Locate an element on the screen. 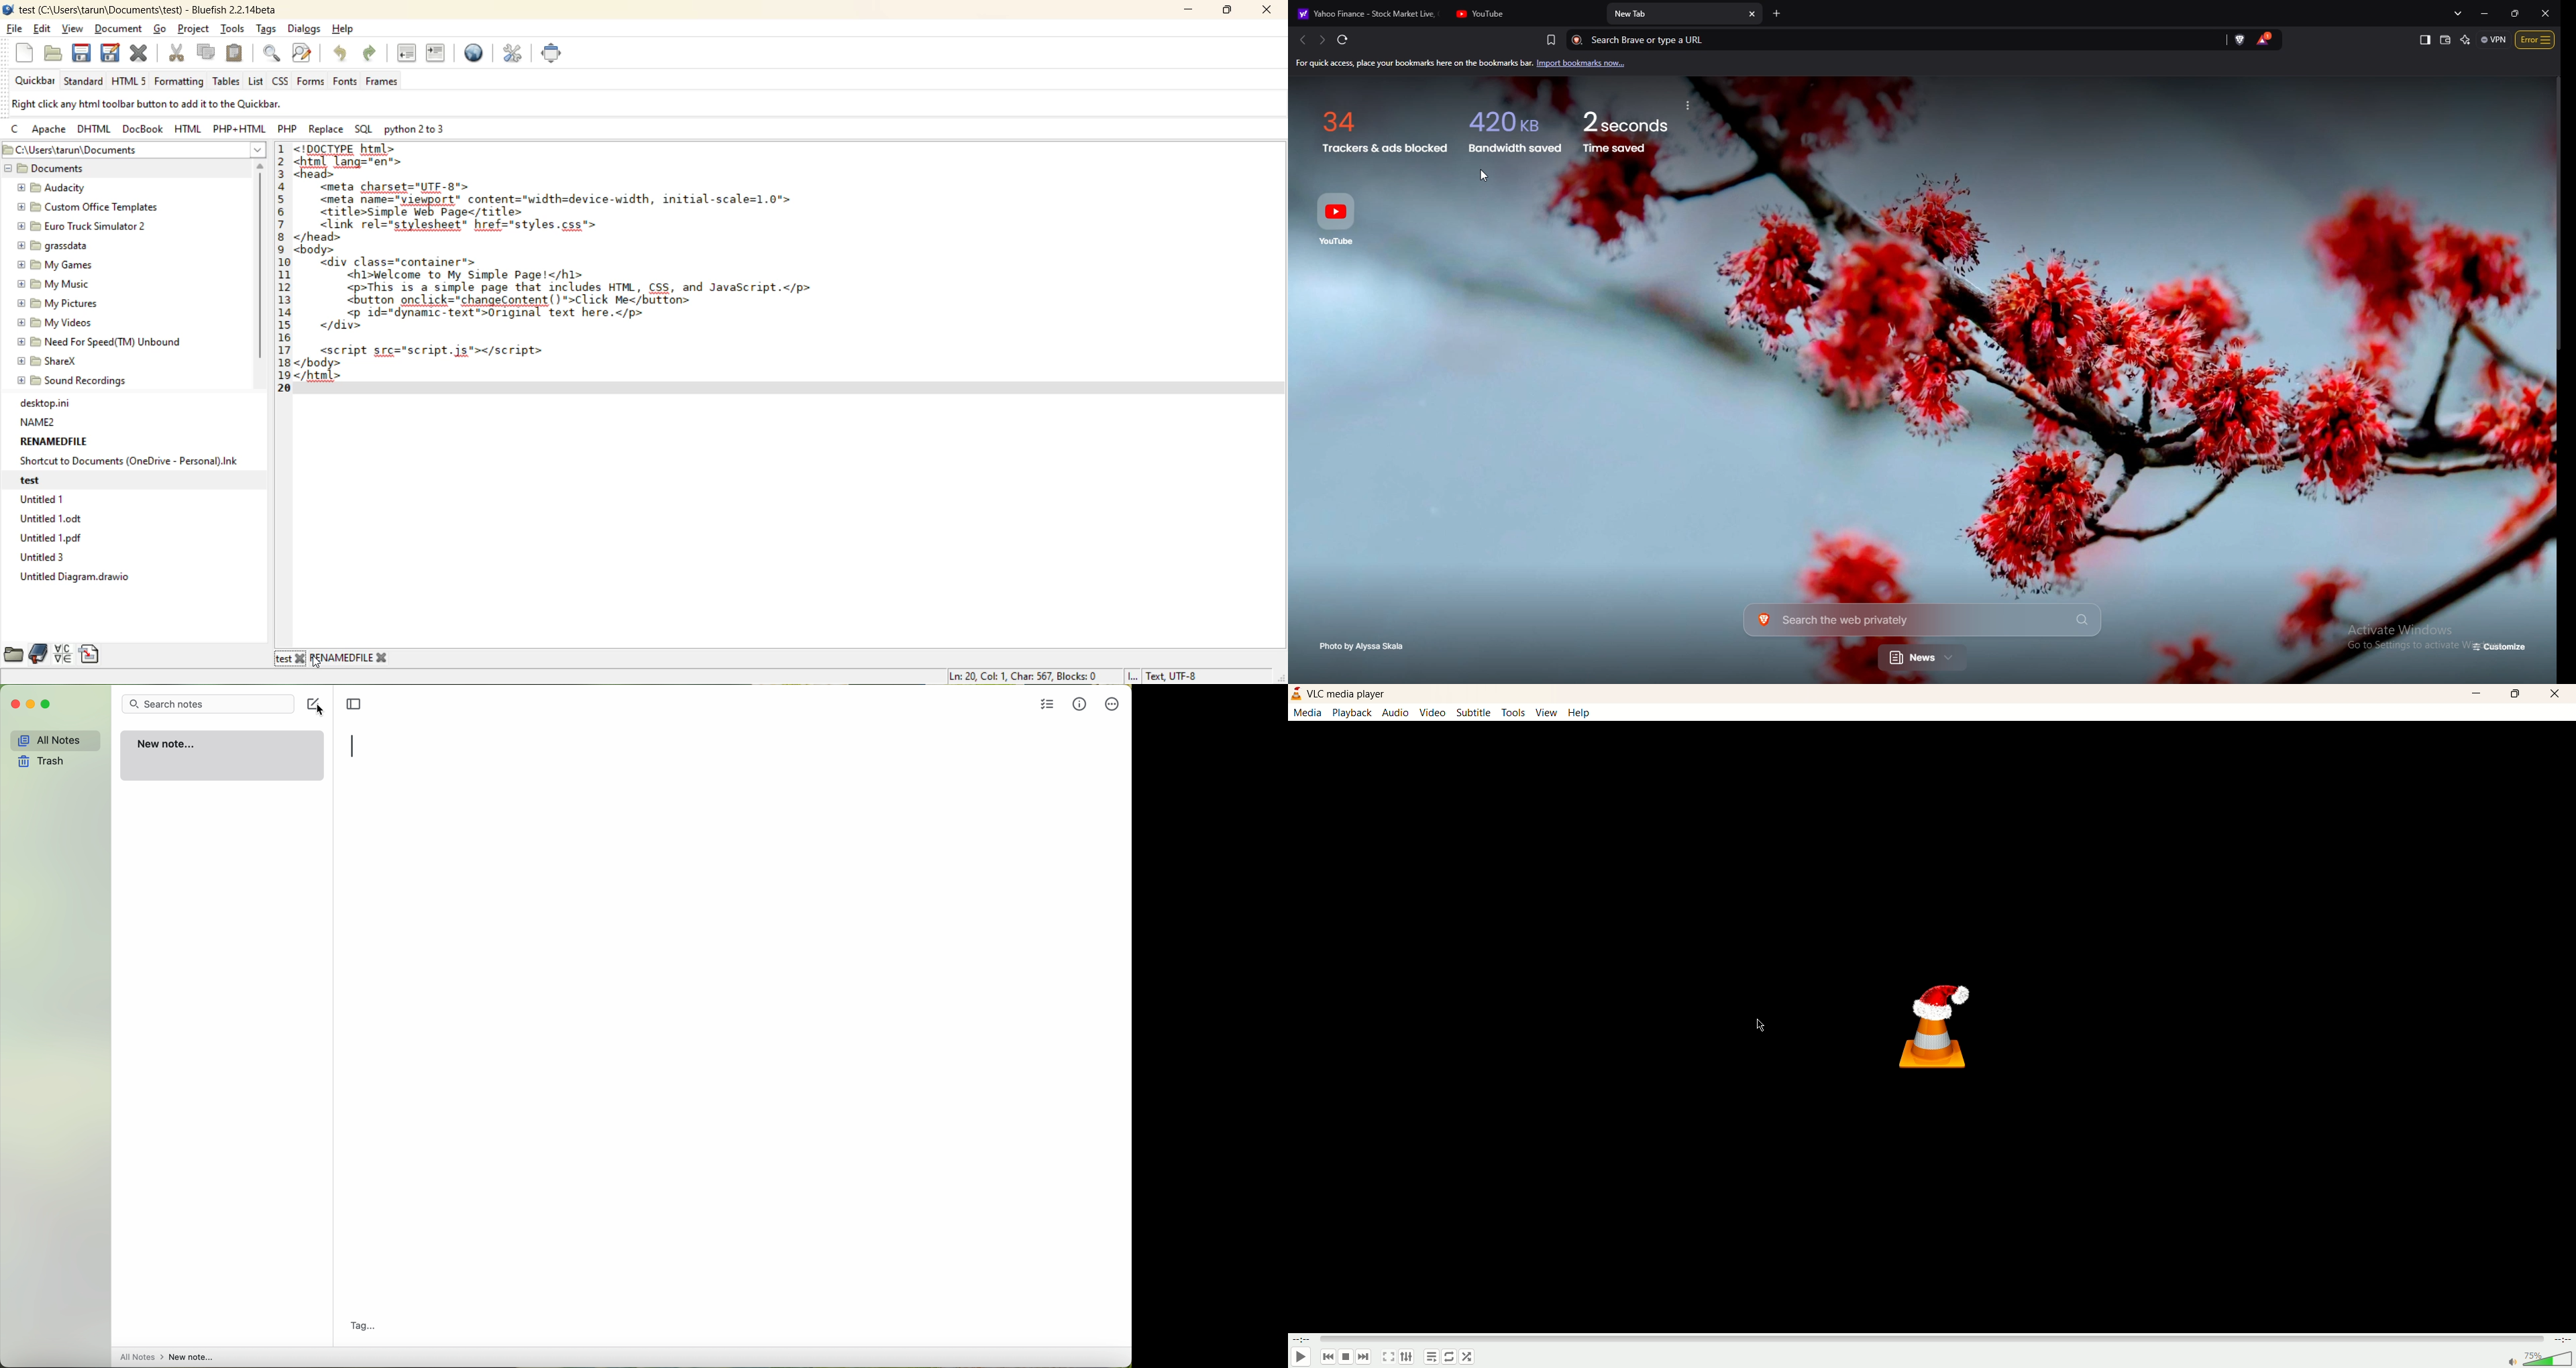  list is located at coordinates (256, 80).